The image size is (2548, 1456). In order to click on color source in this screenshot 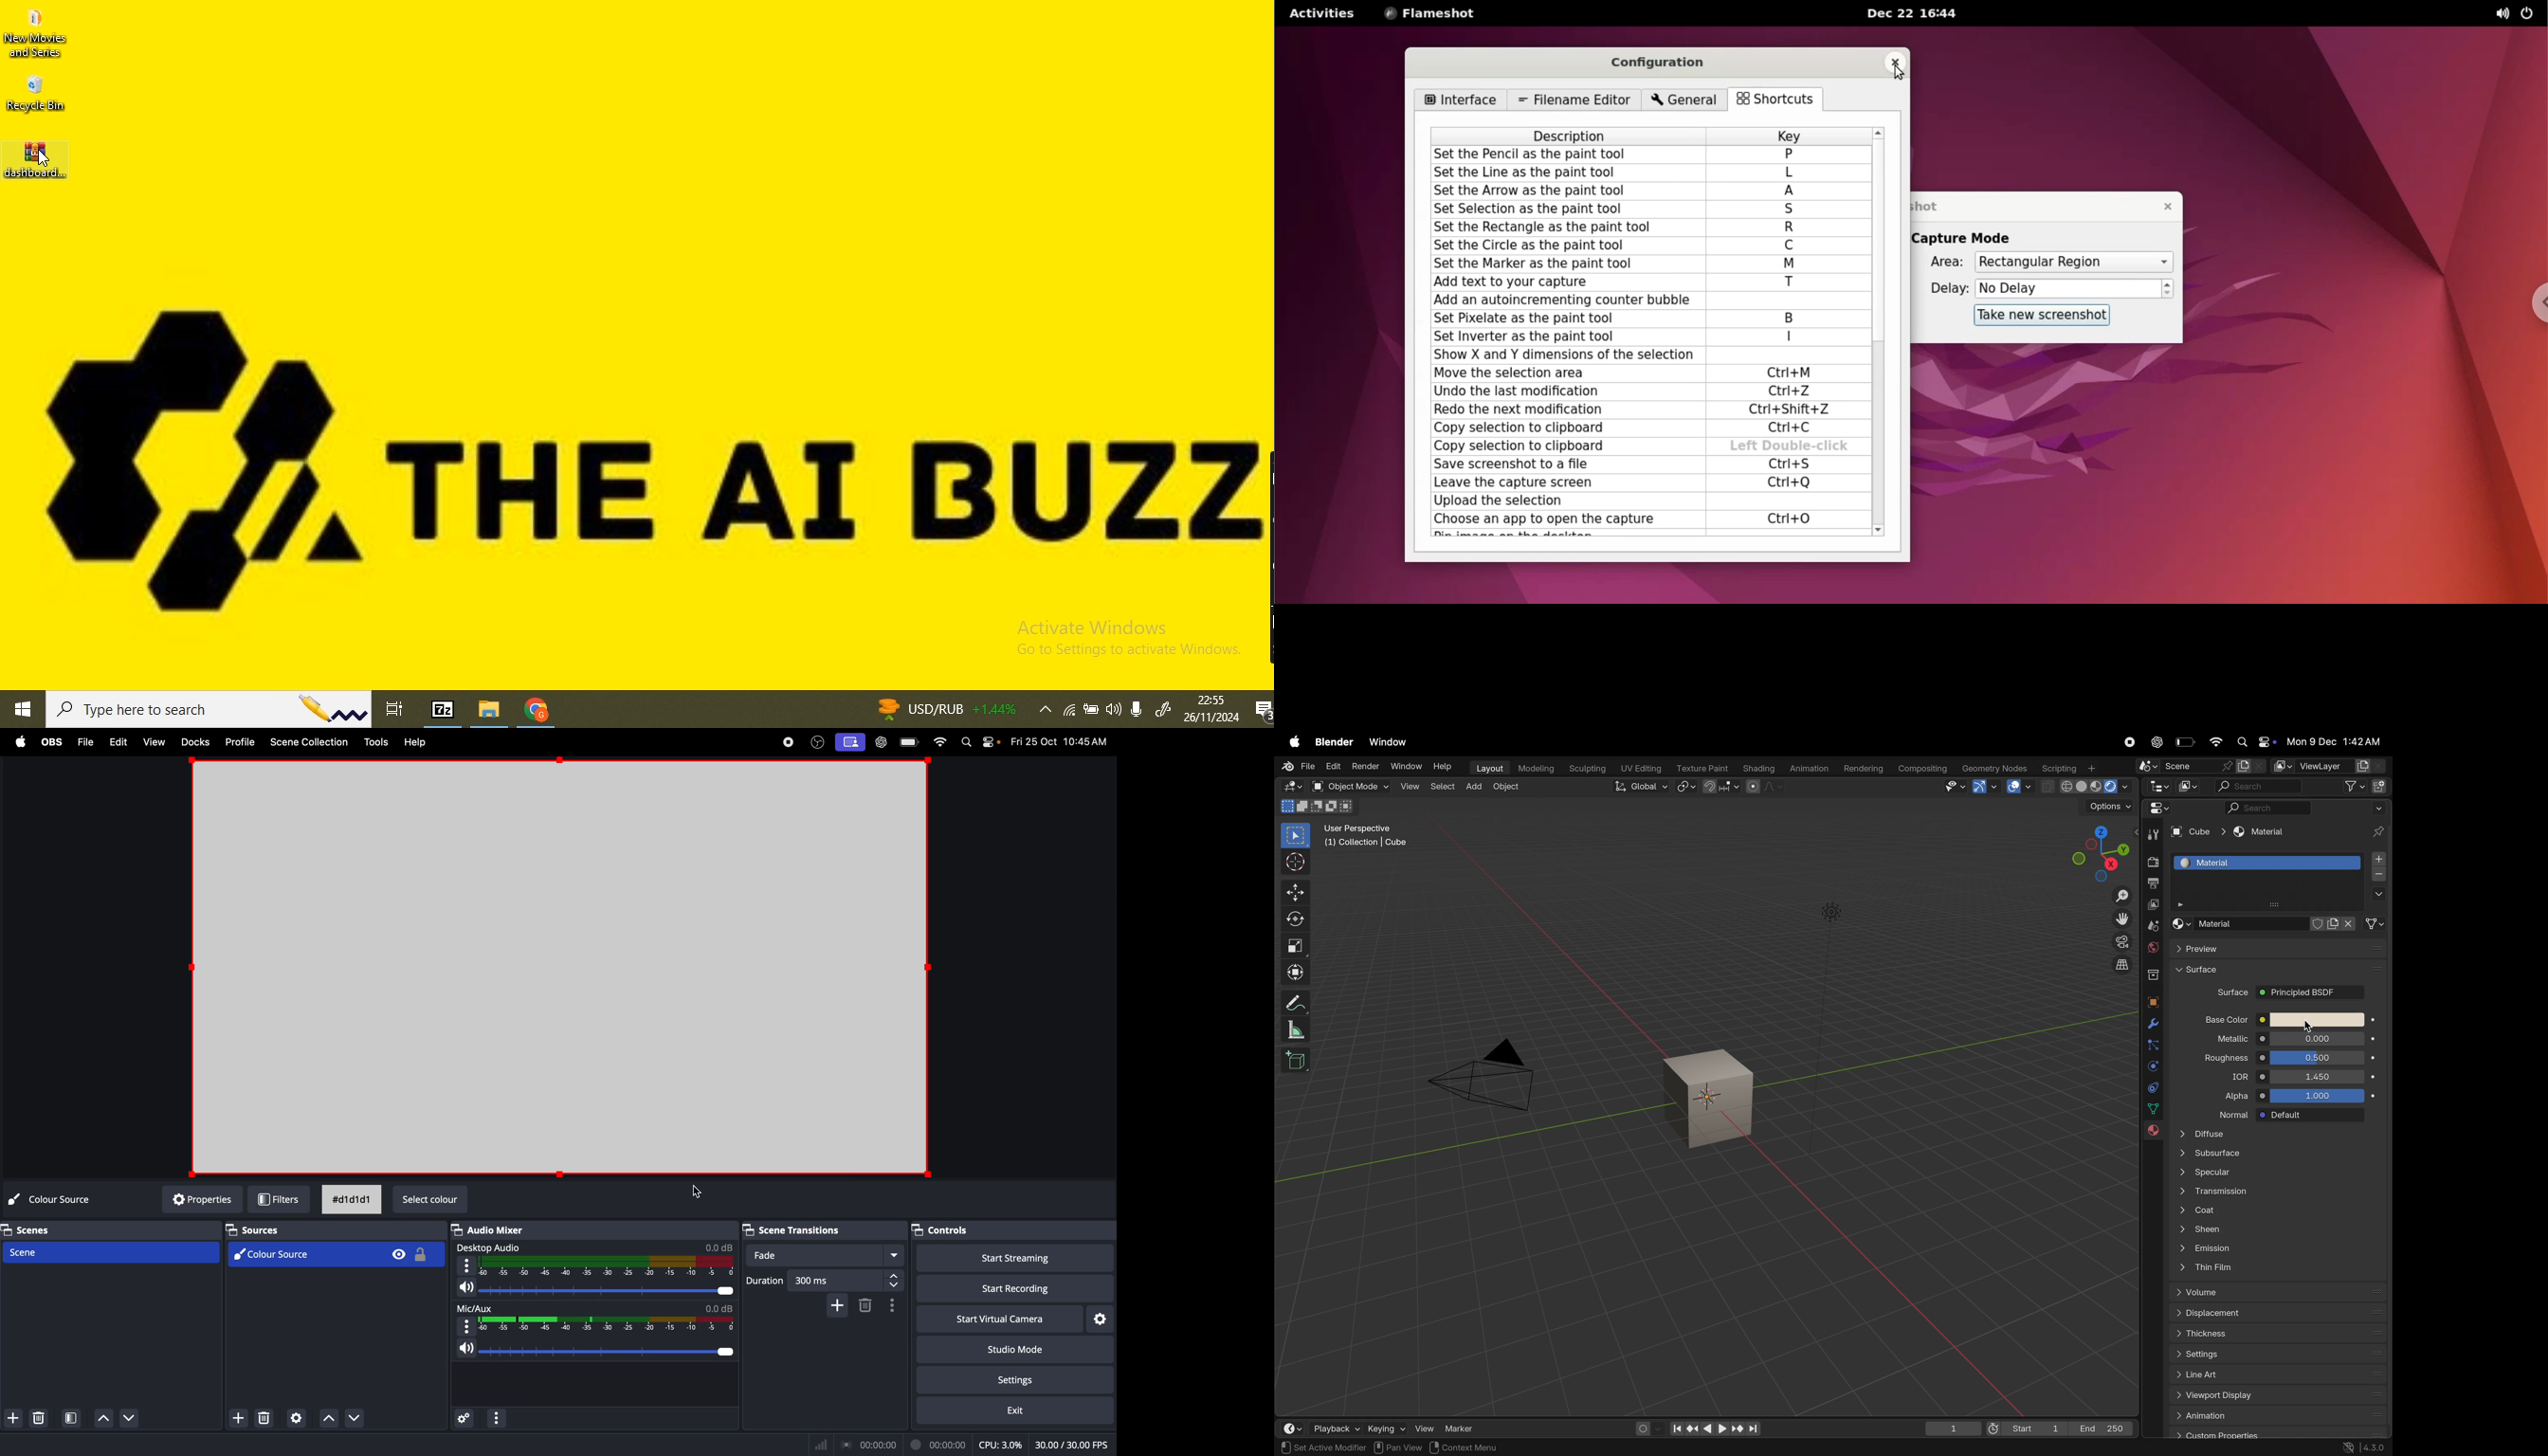, I will do `click(336, 1254)`.